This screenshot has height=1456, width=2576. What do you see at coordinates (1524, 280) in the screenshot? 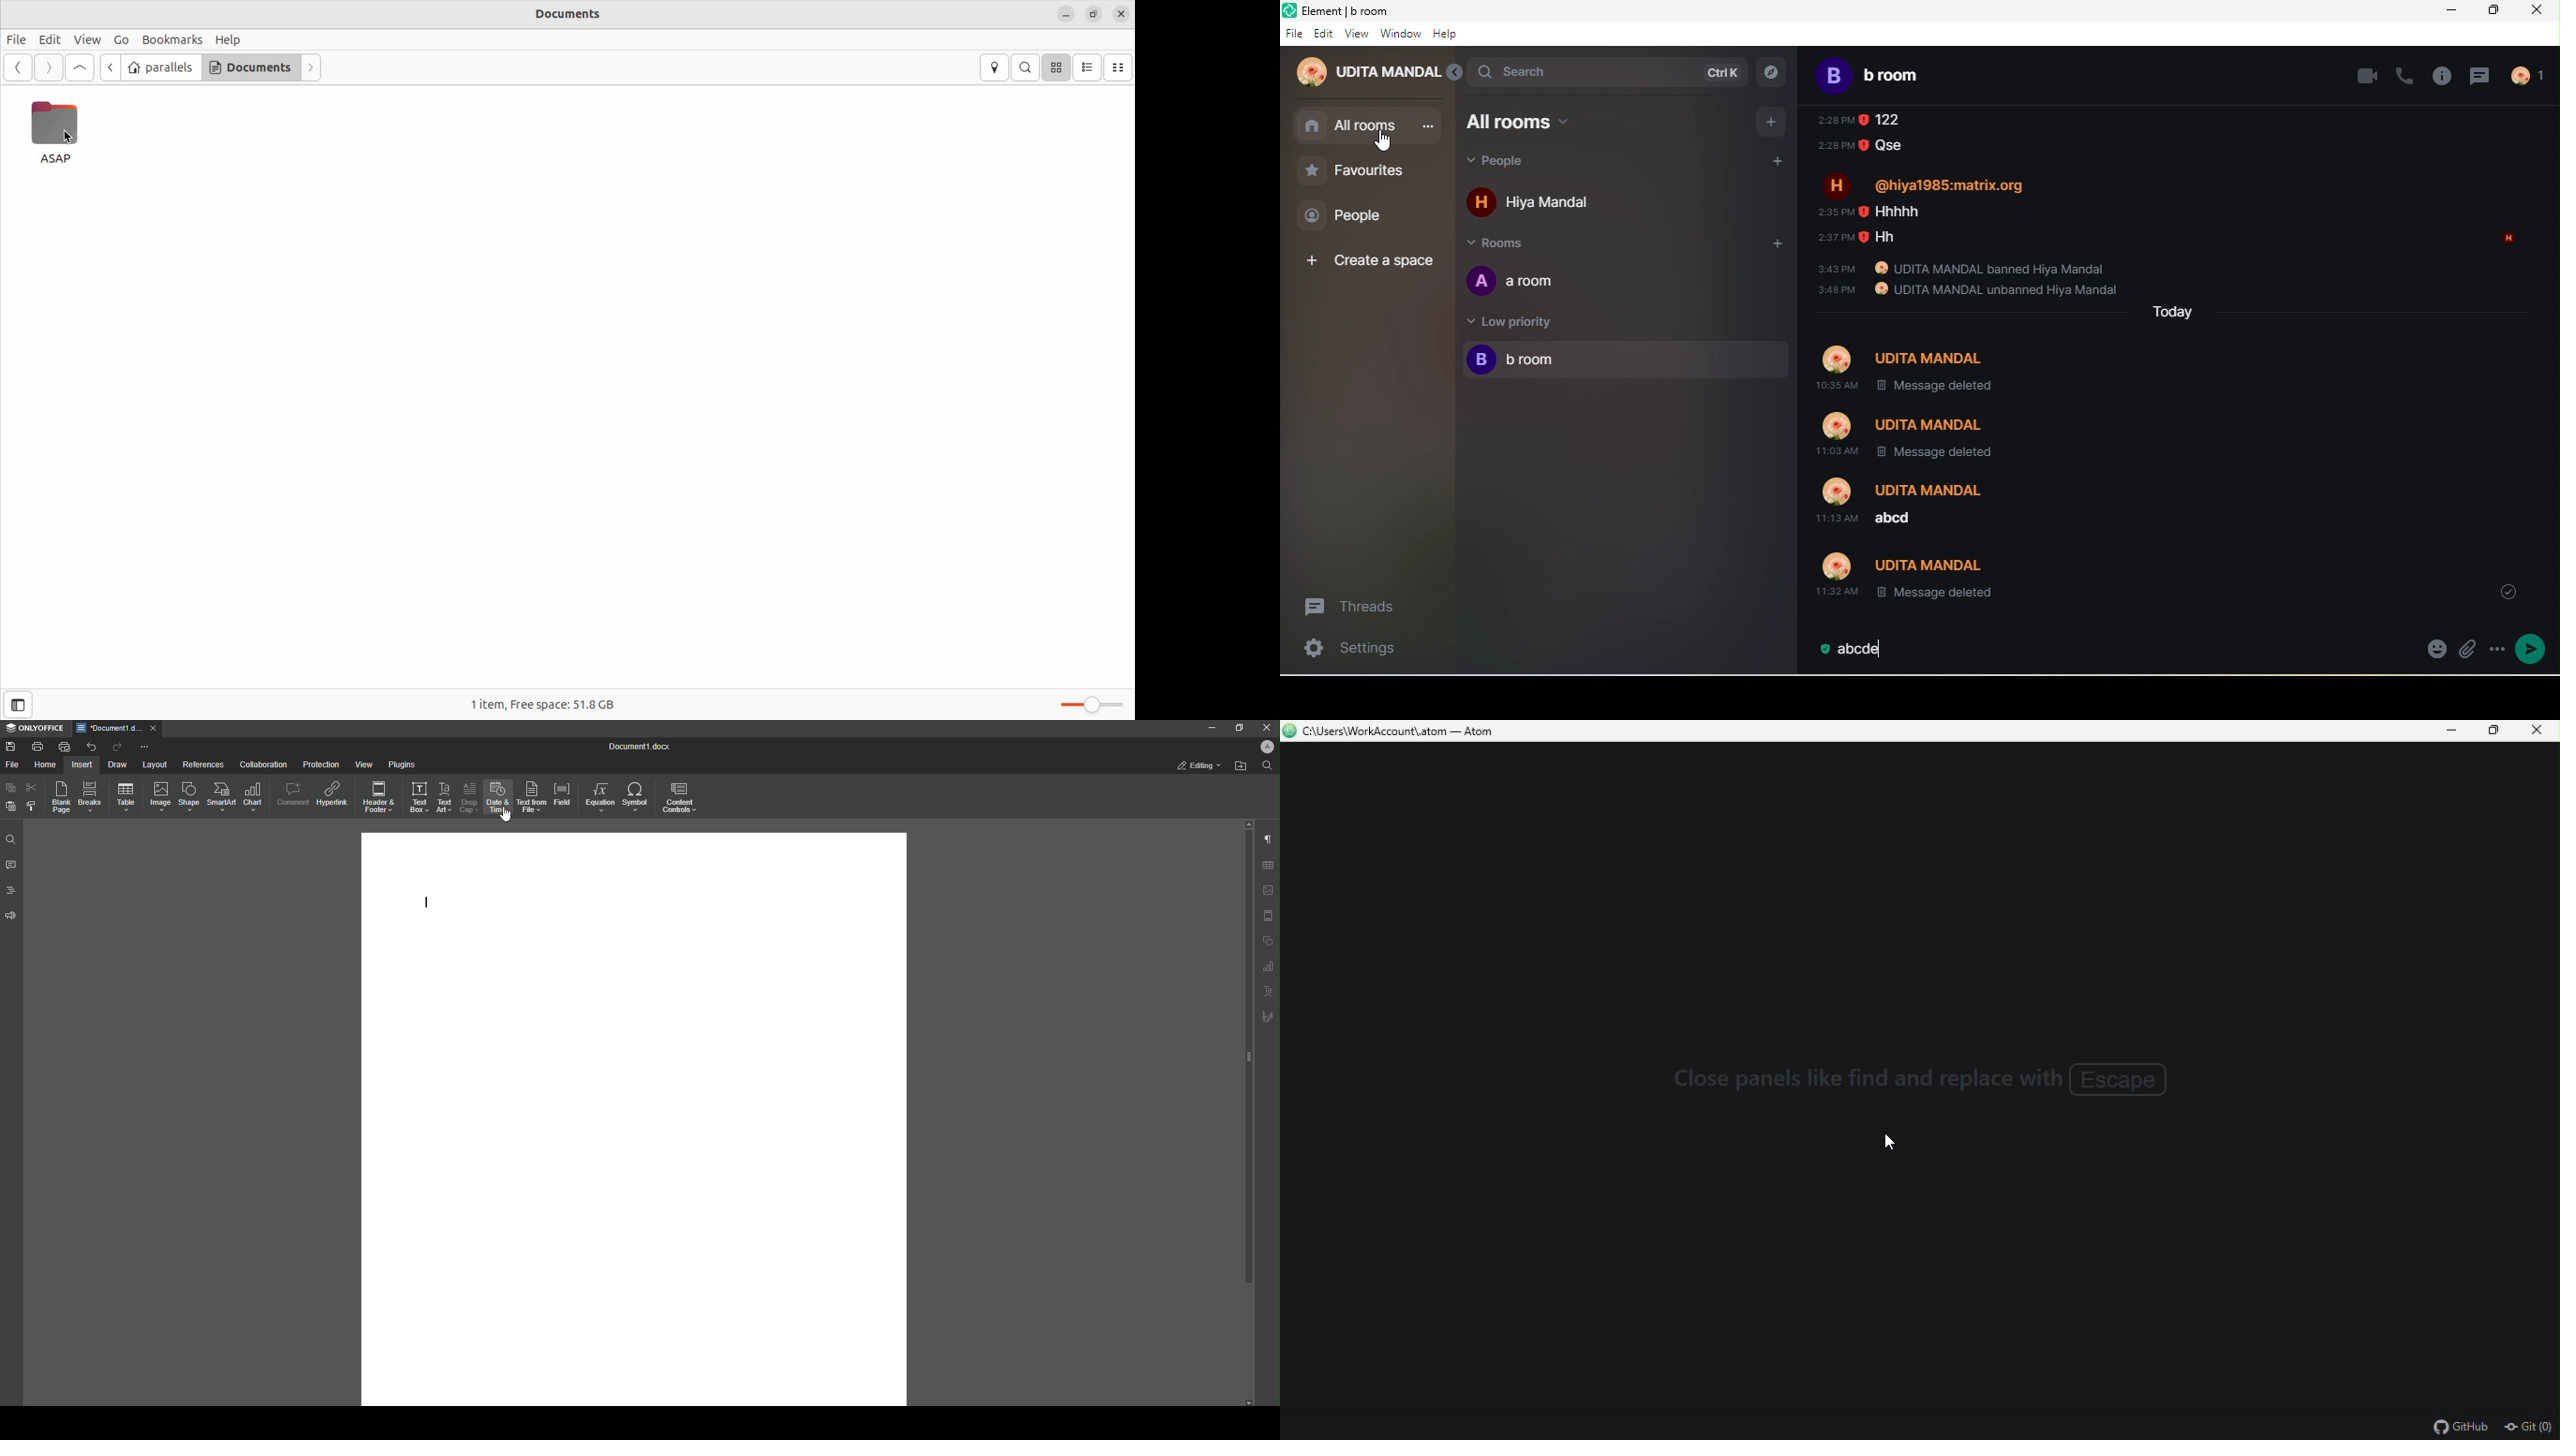
I see `a room` at bounding box center [1524, 280].